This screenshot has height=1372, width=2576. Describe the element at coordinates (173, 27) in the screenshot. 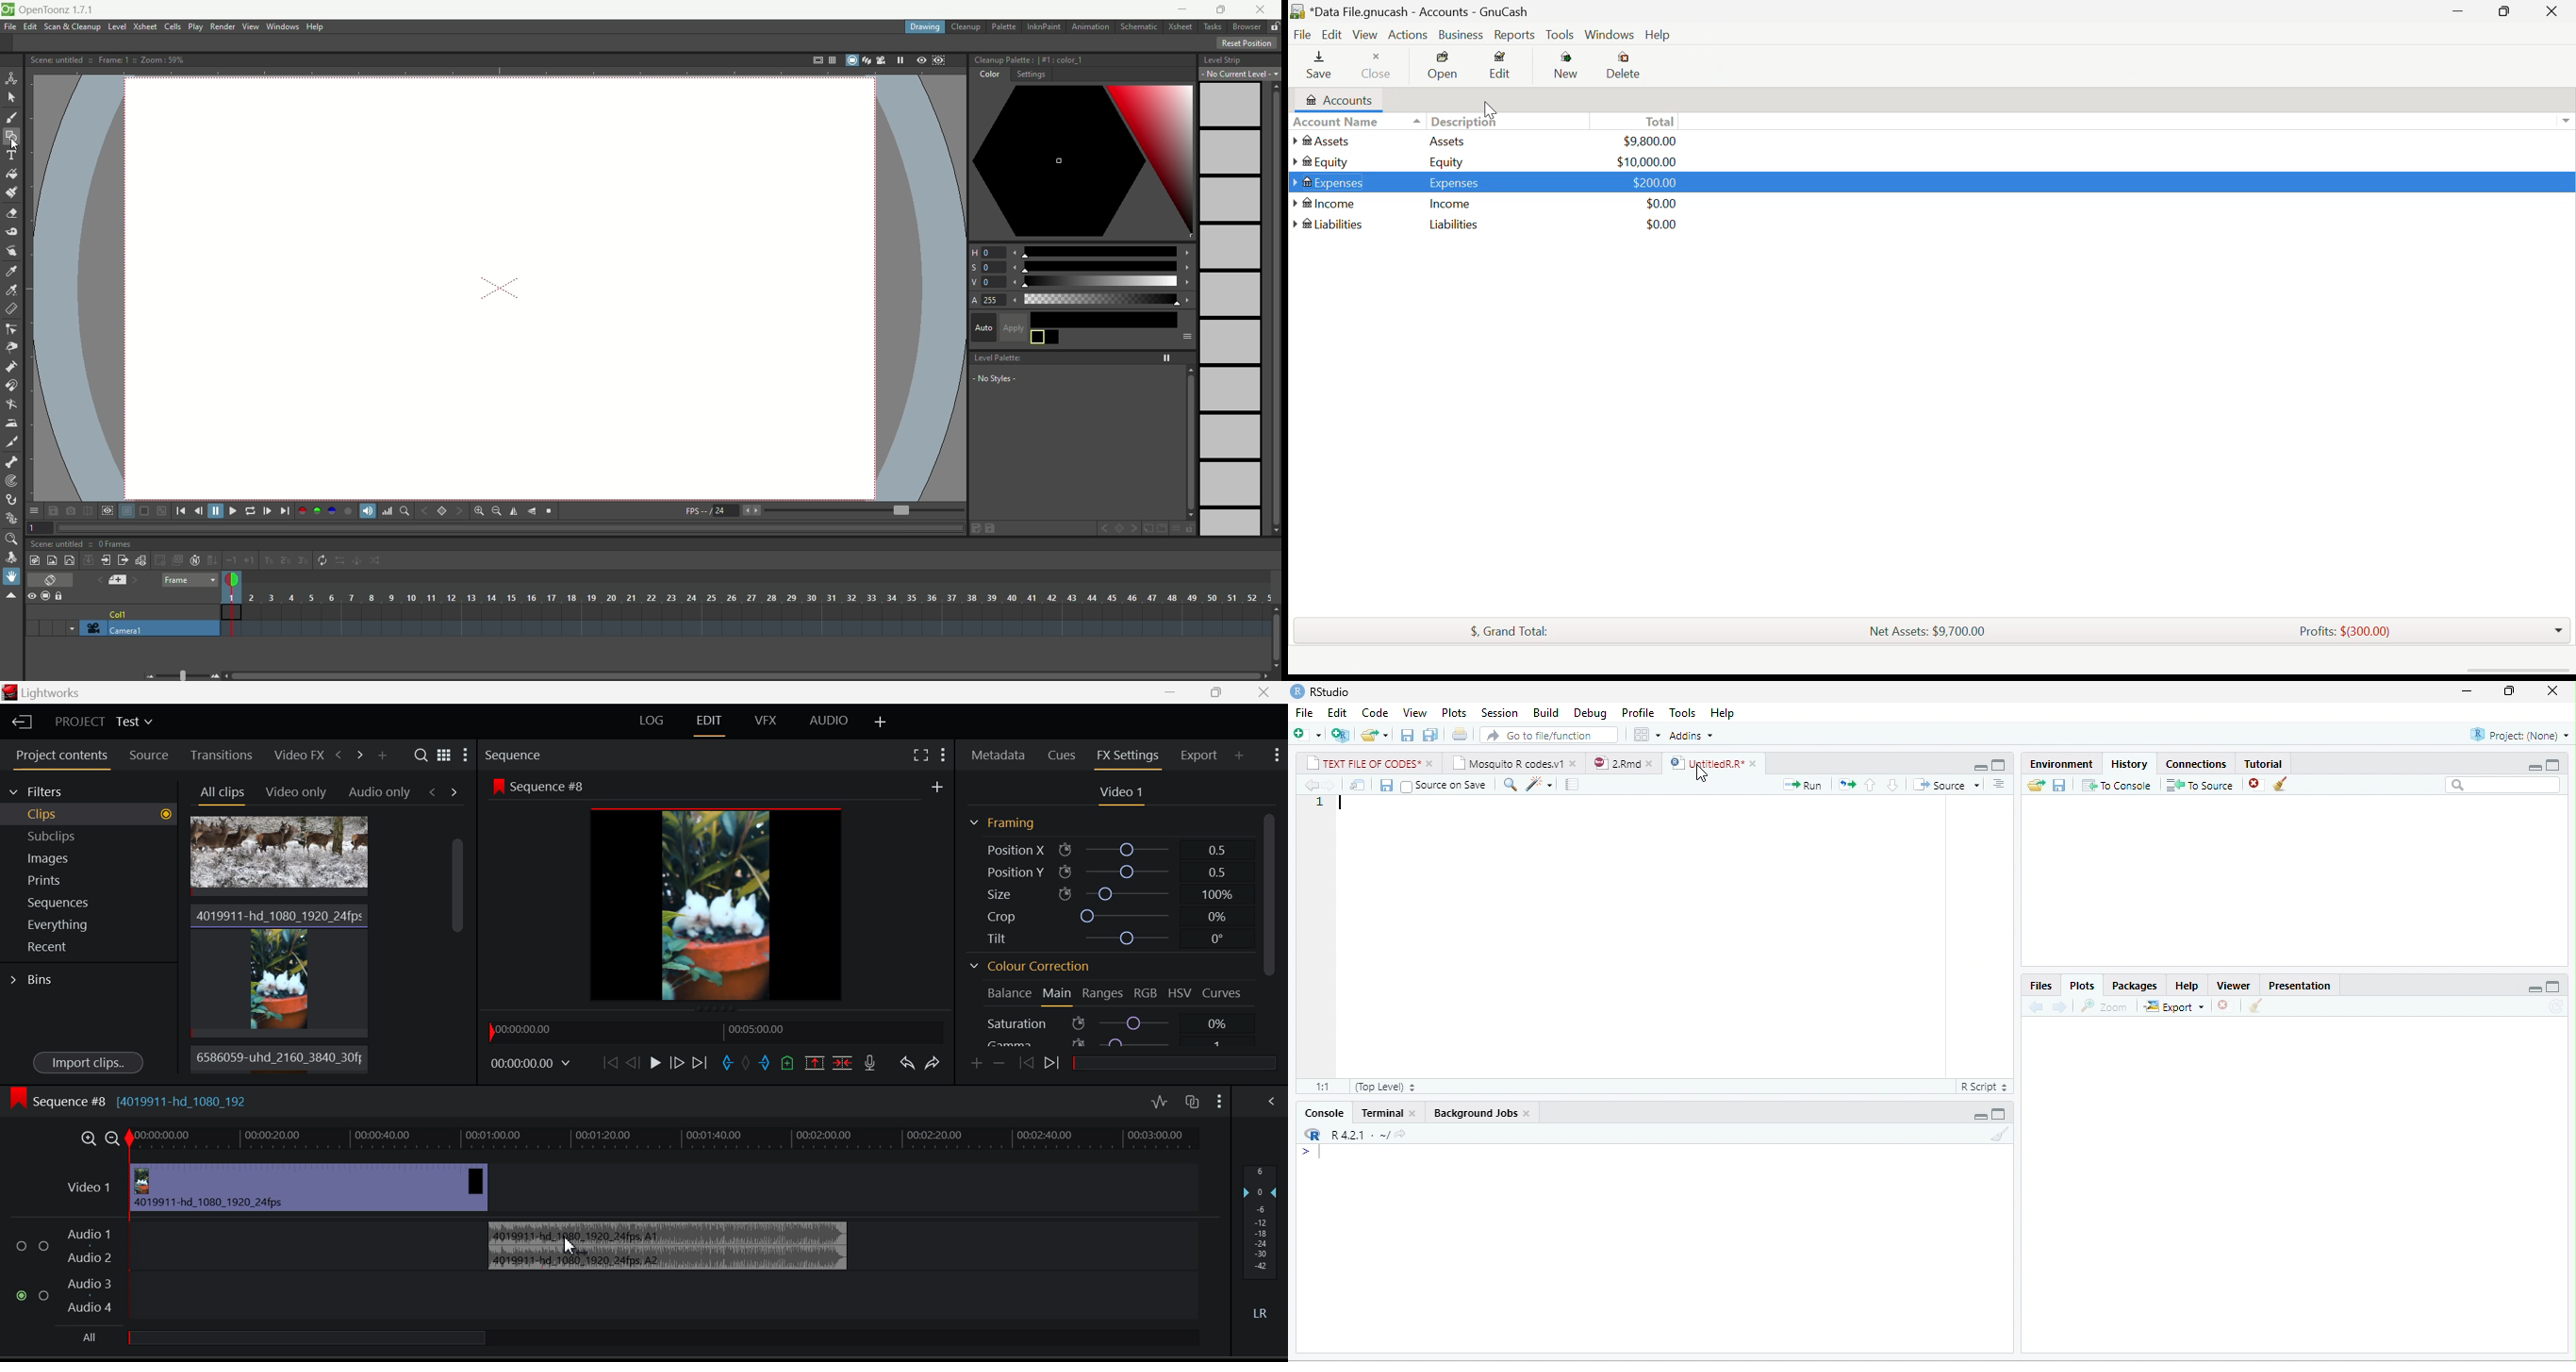

I see `cells` at that location.